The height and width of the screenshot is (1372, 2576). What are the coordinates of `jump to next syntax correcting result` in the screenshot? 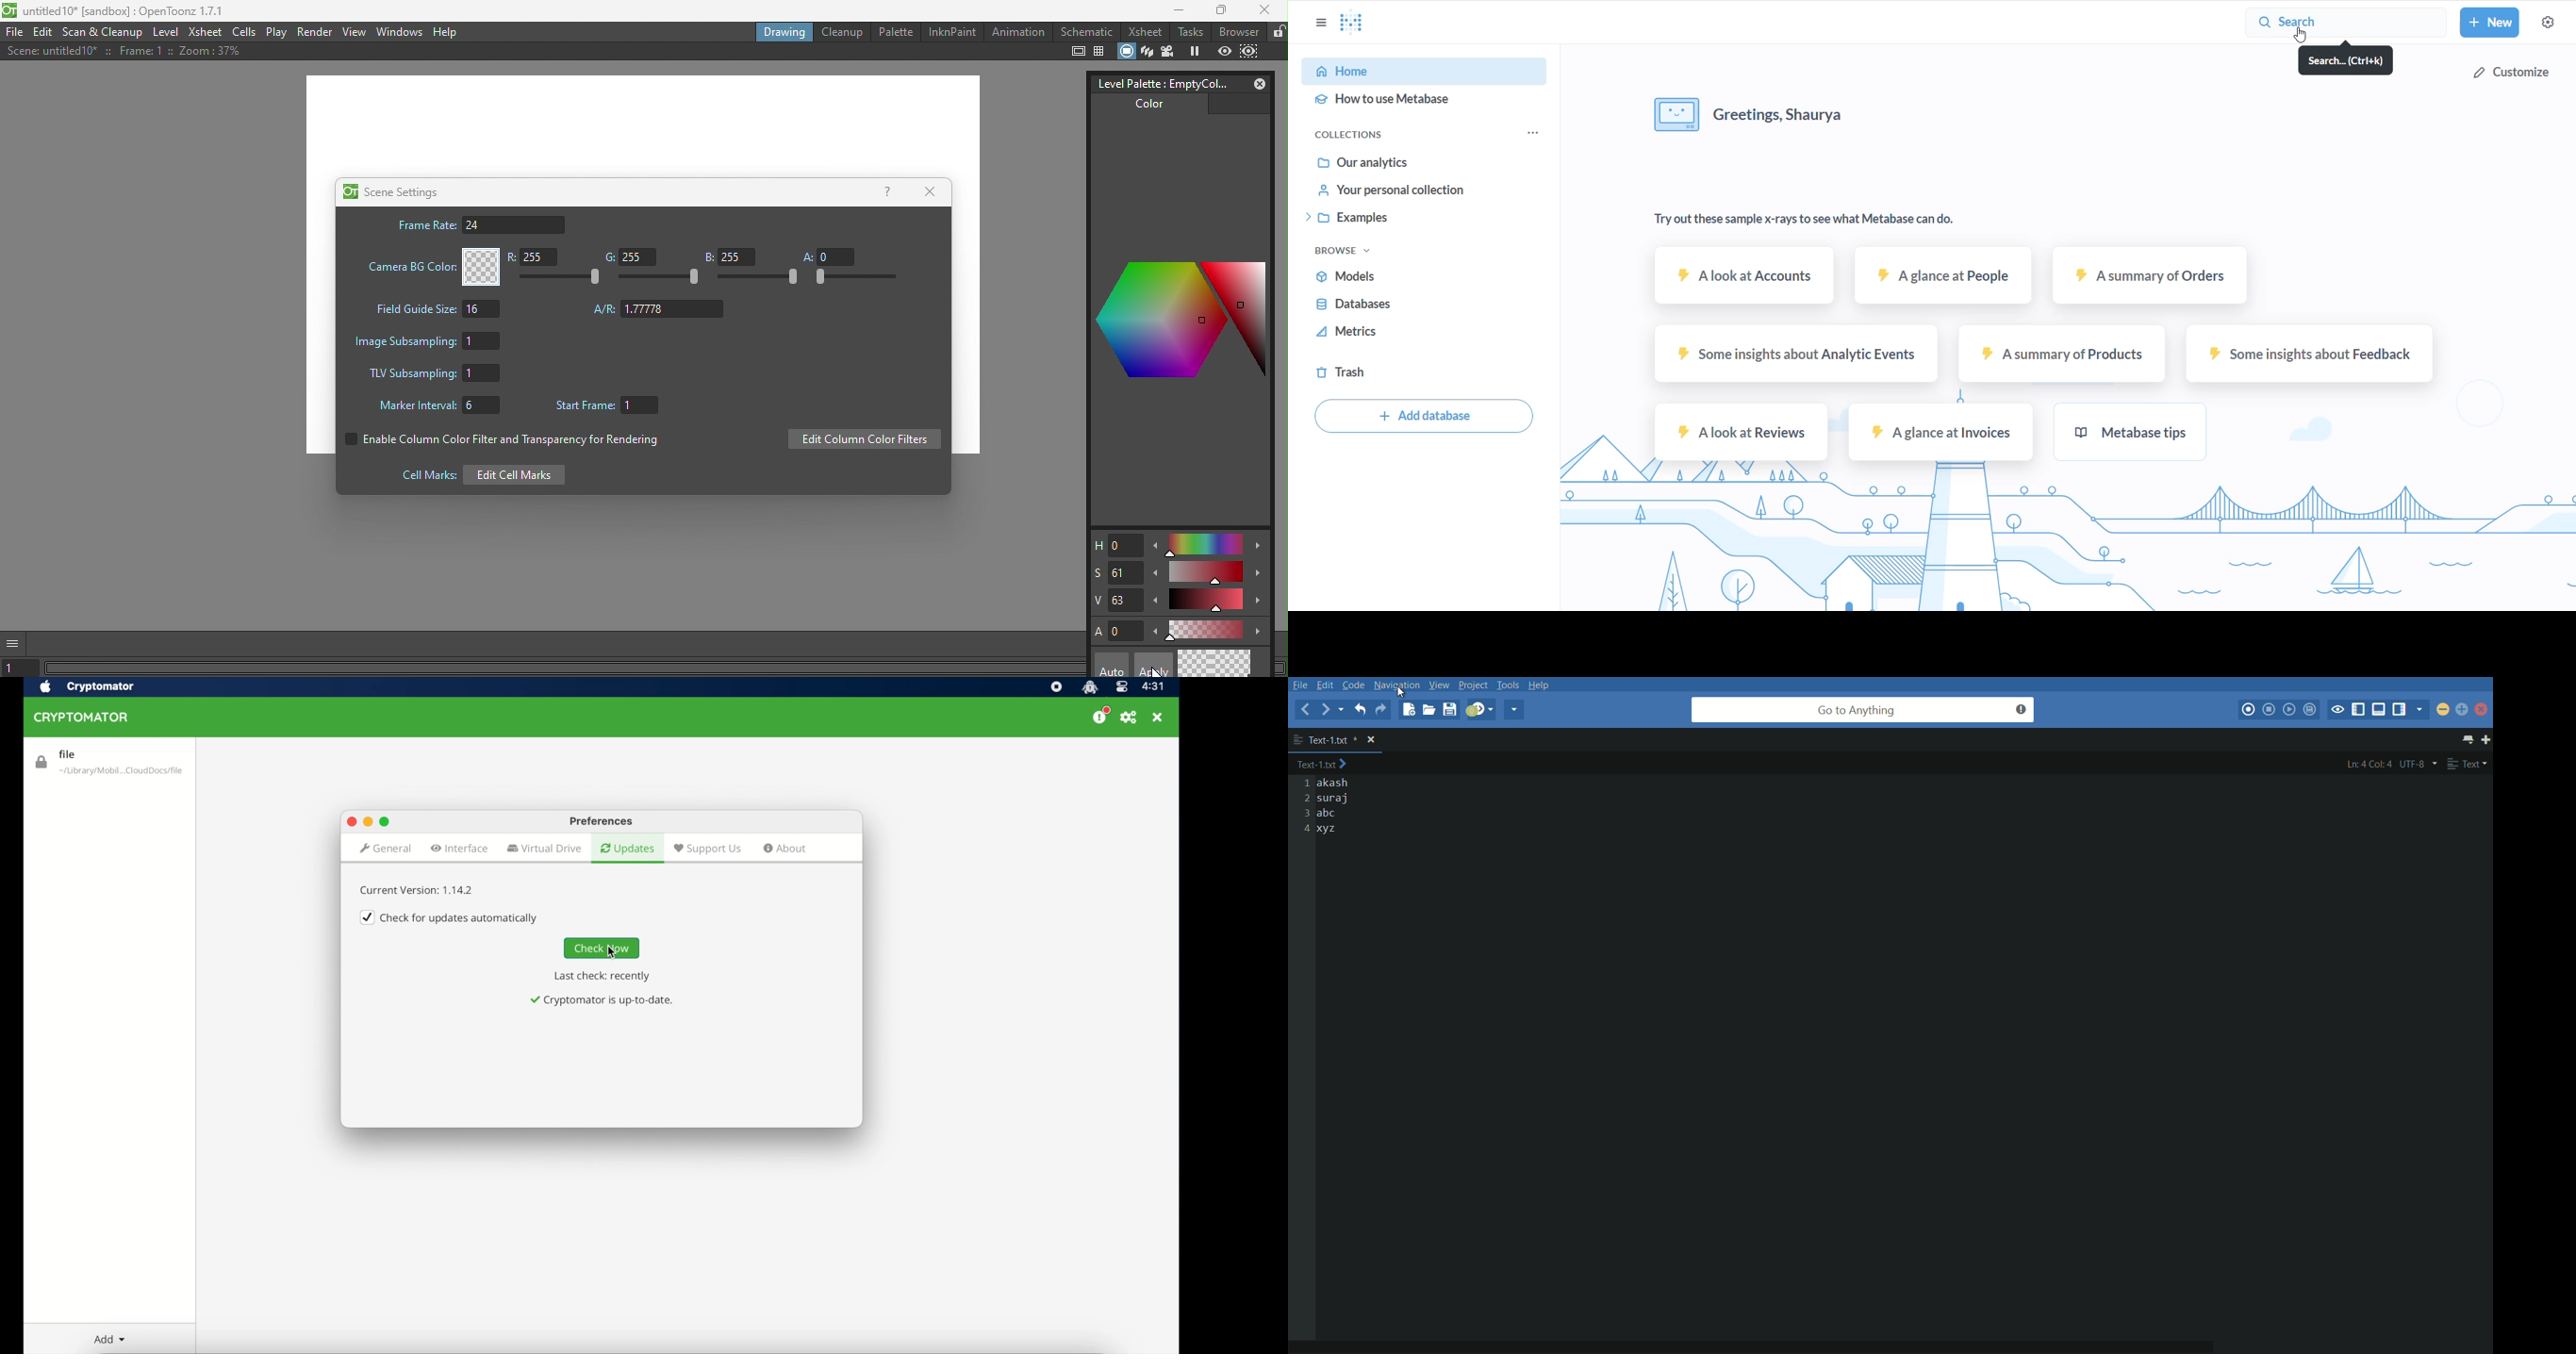 It's located at (1480, 709).